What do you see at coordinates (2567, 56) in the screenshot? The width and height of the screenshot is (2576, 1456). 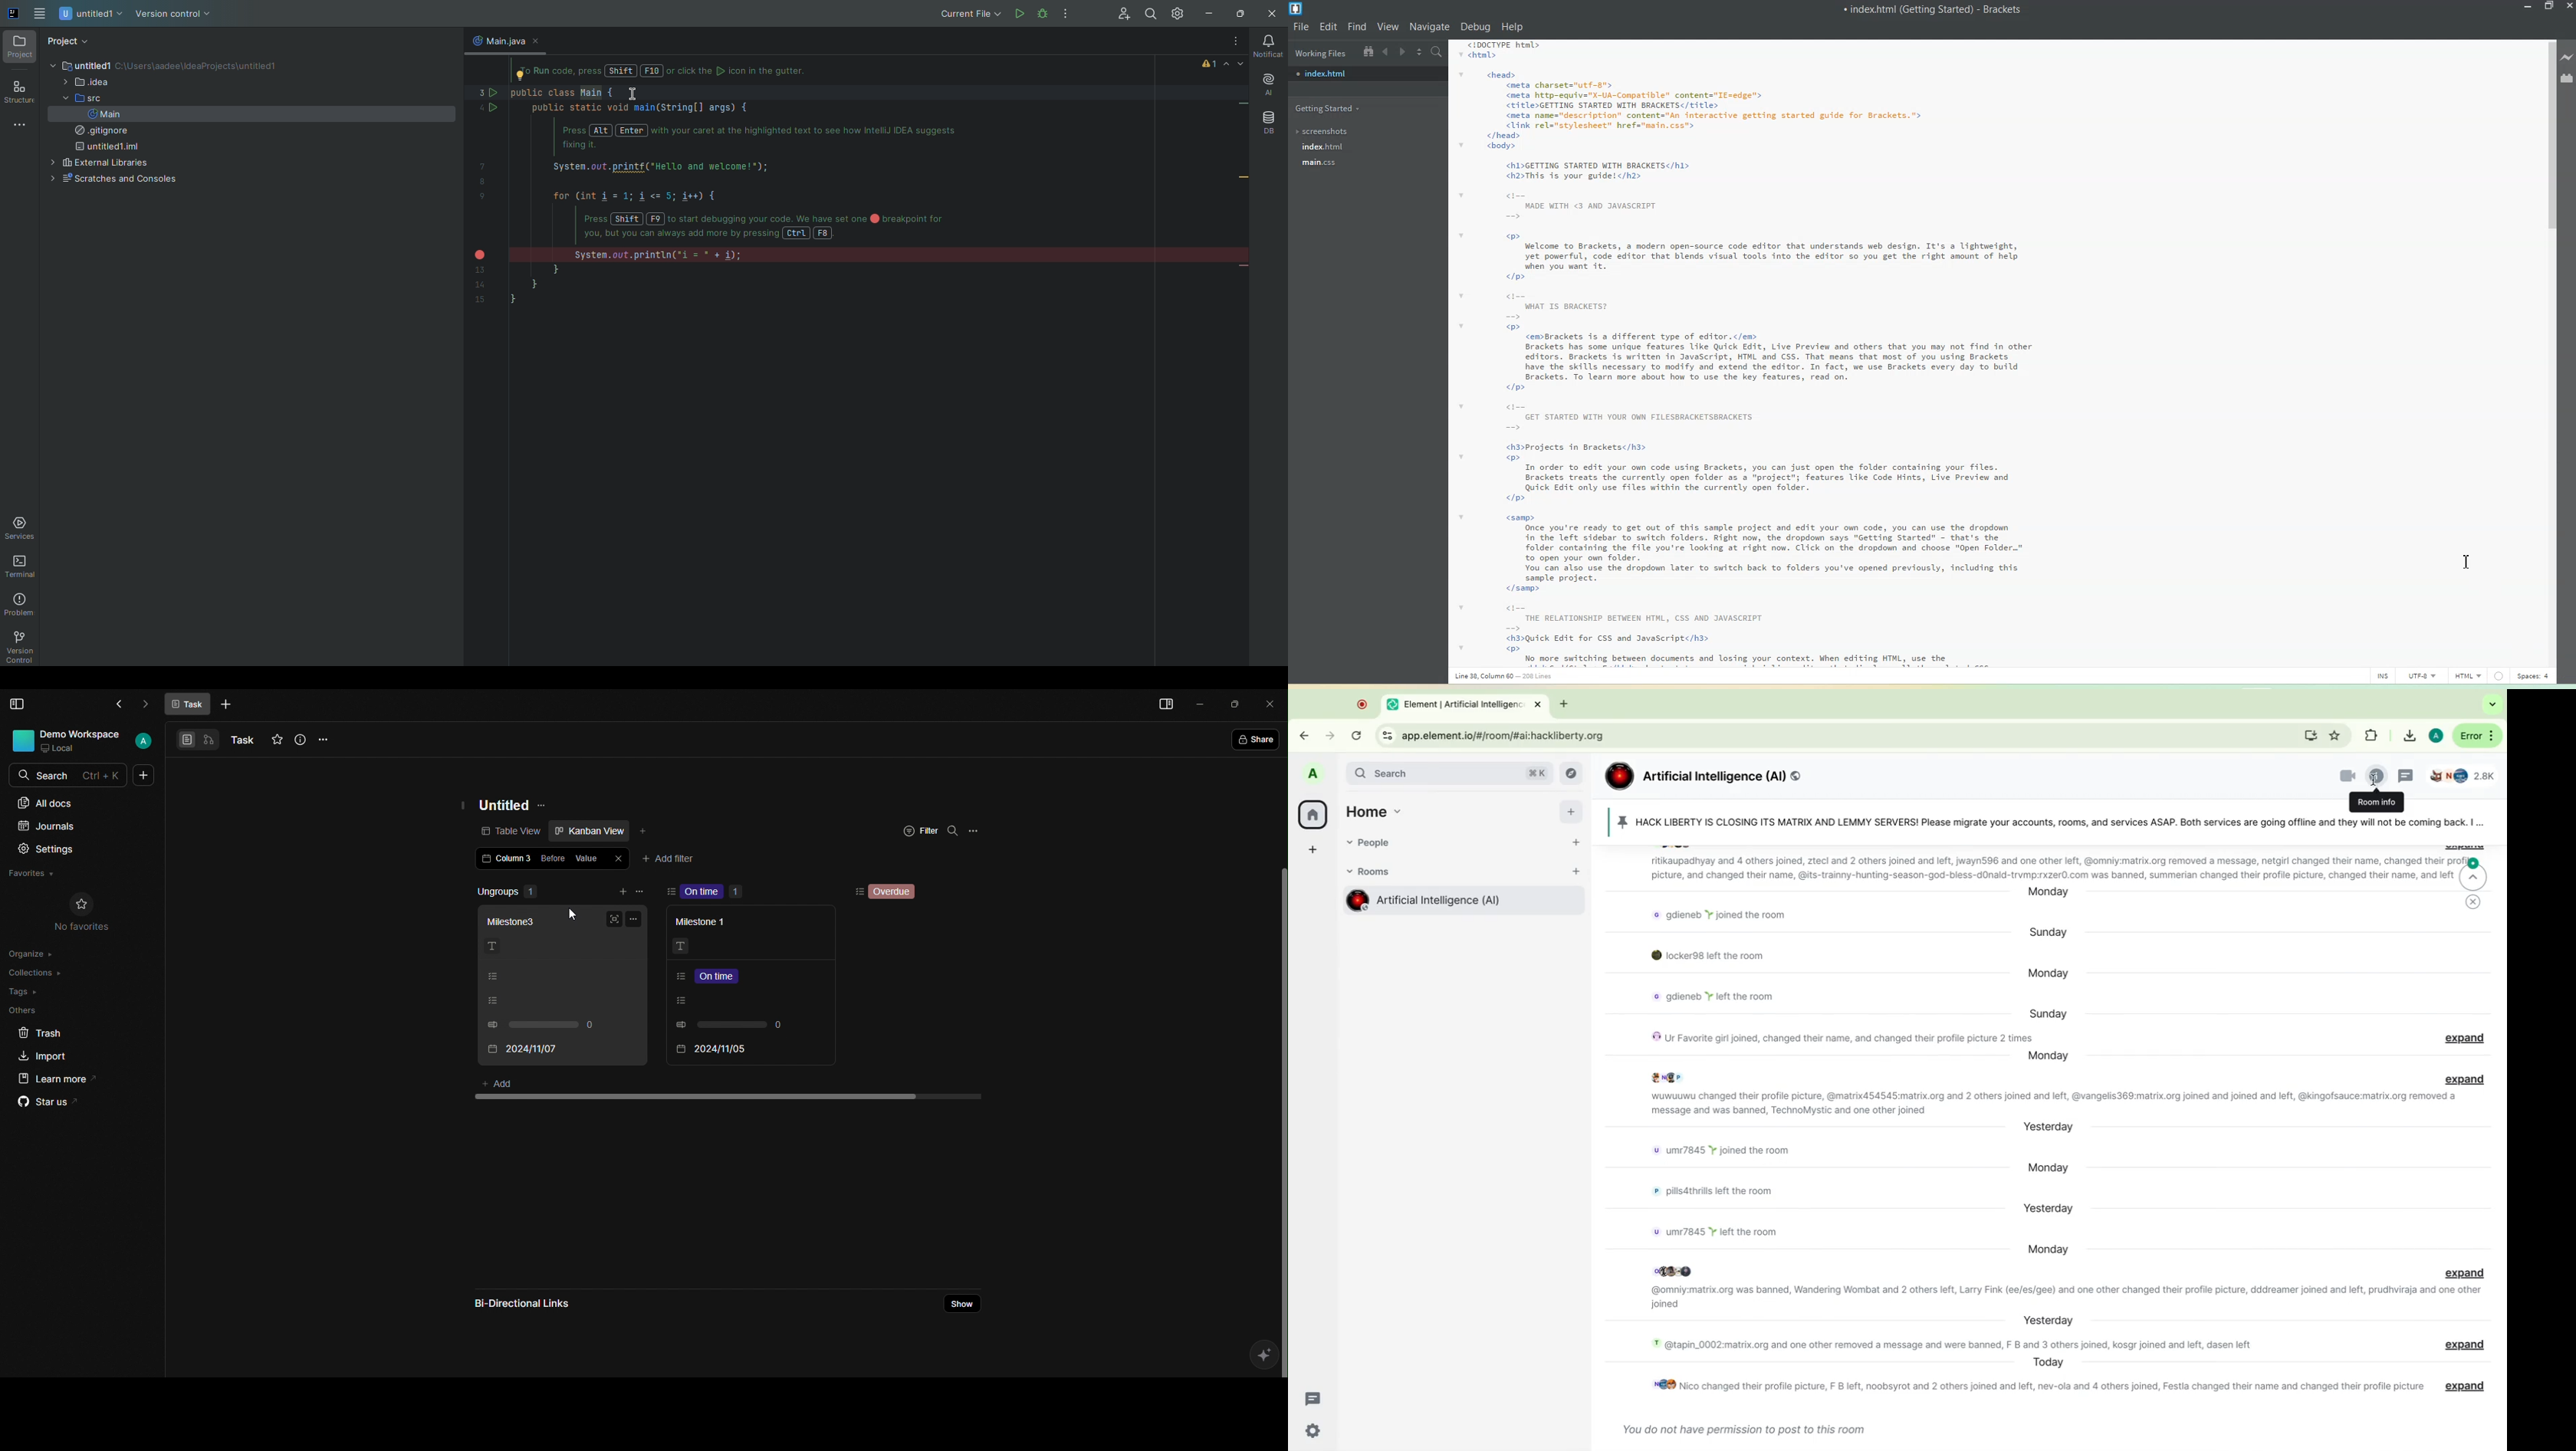 I see `Like Preview` at bounding box center [2567, 56].